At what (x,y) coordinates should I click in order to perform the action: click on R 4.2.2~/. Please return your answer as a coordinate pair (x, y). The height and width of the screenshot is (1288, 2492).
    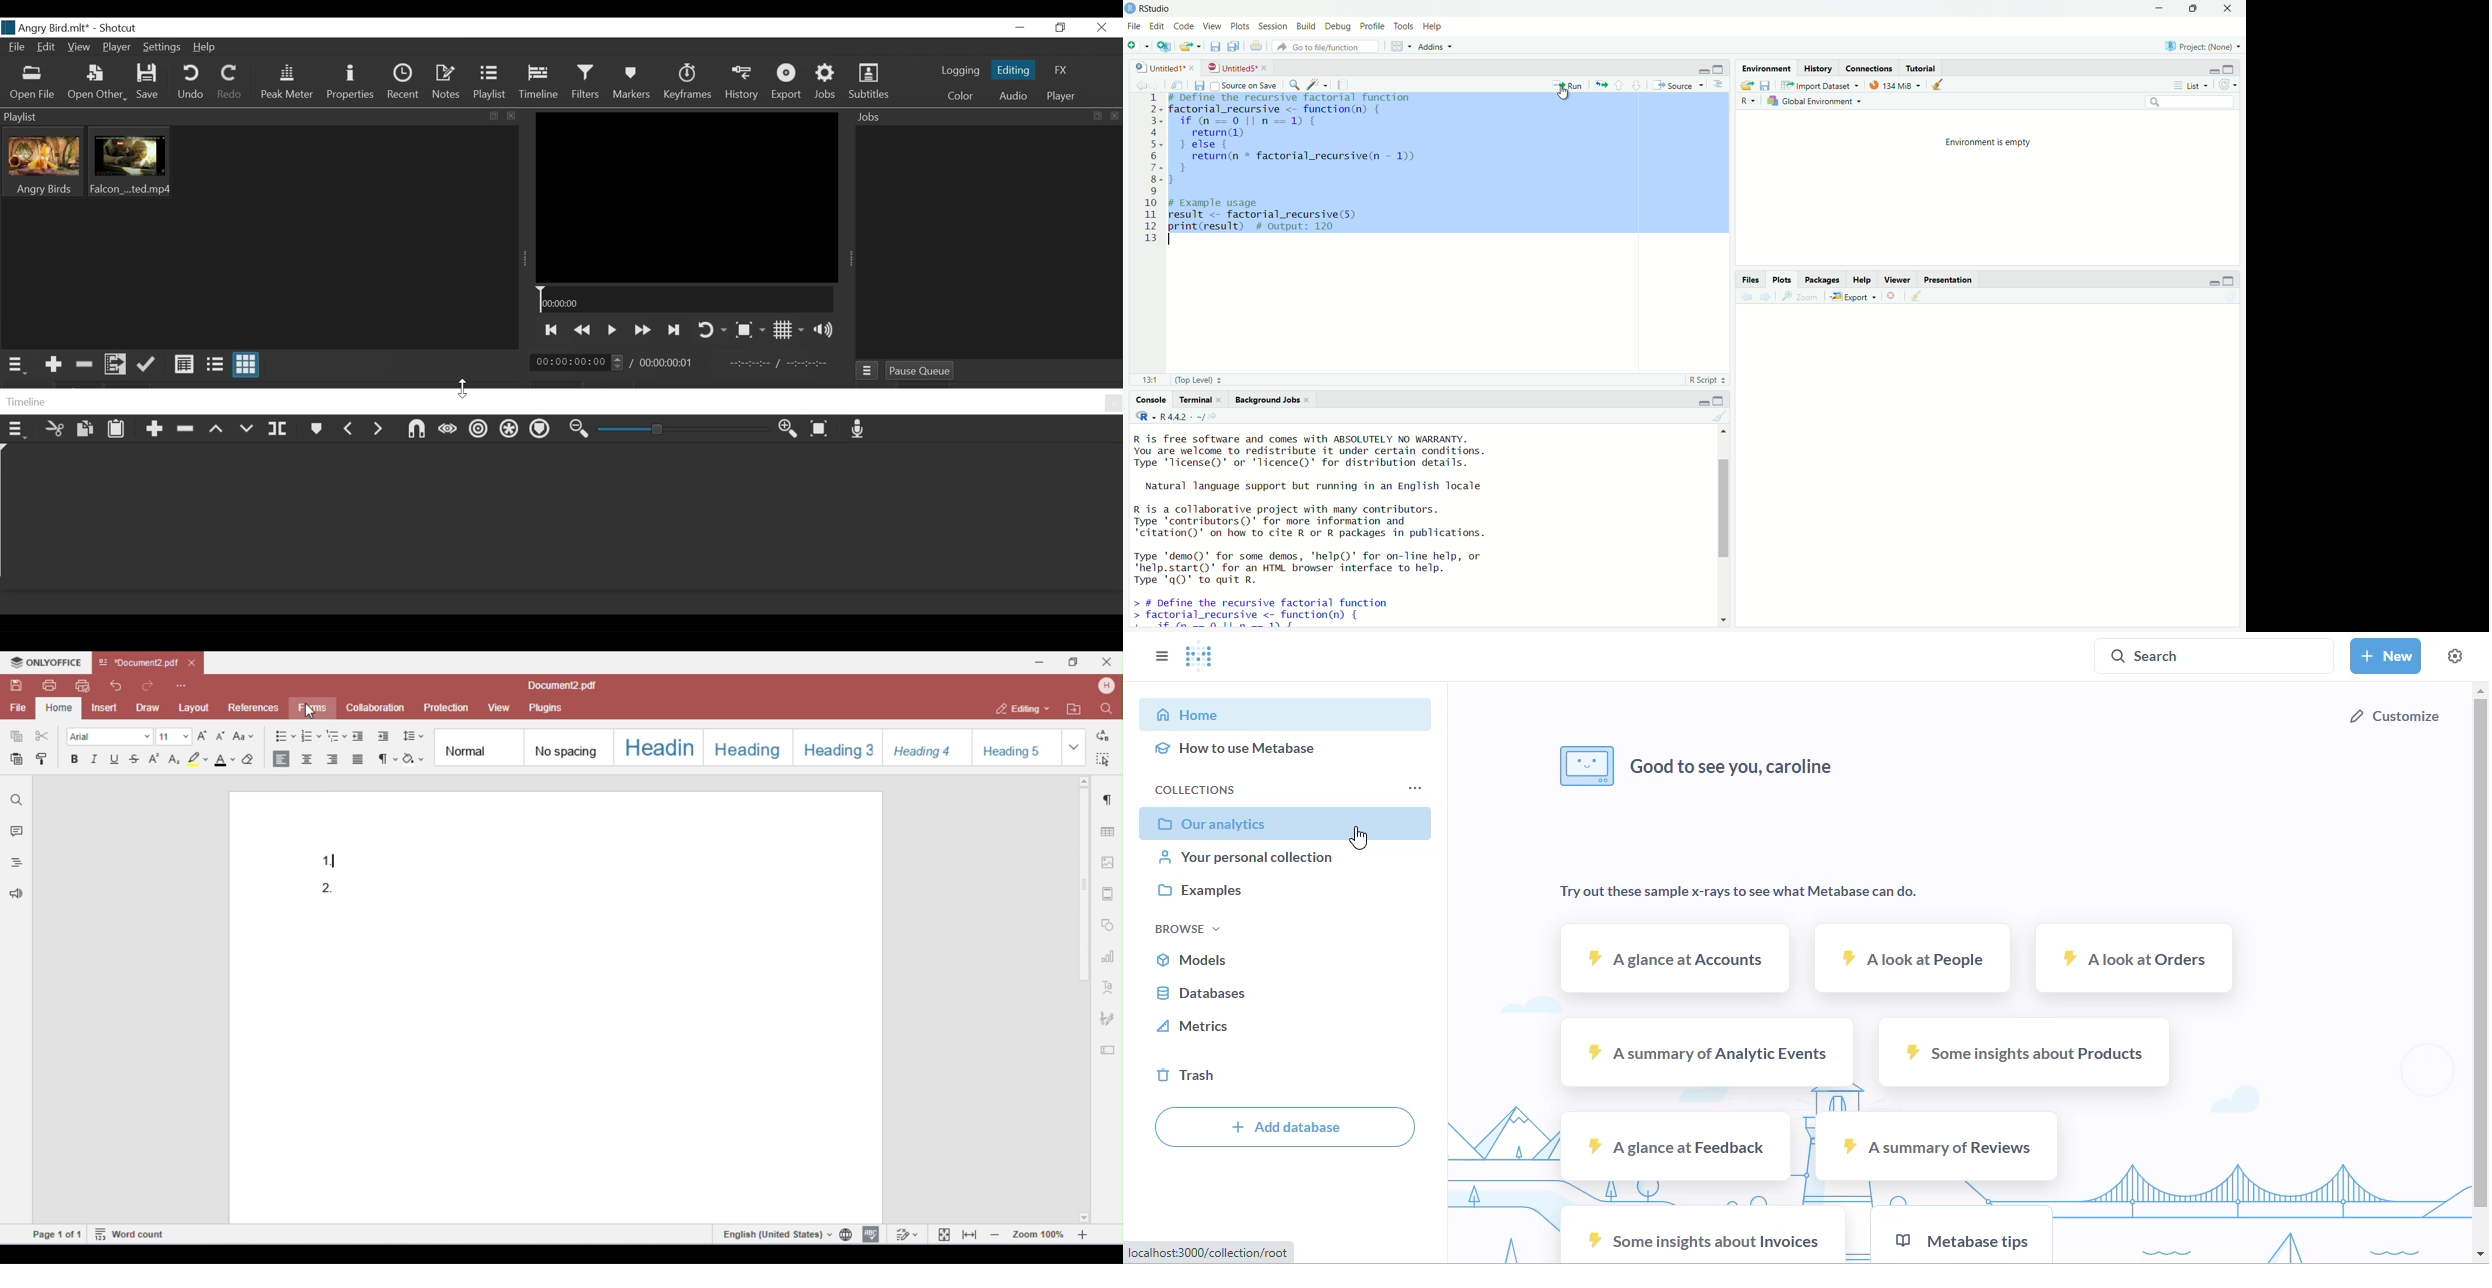
    Looking at the image, I should click on (1180, 416).